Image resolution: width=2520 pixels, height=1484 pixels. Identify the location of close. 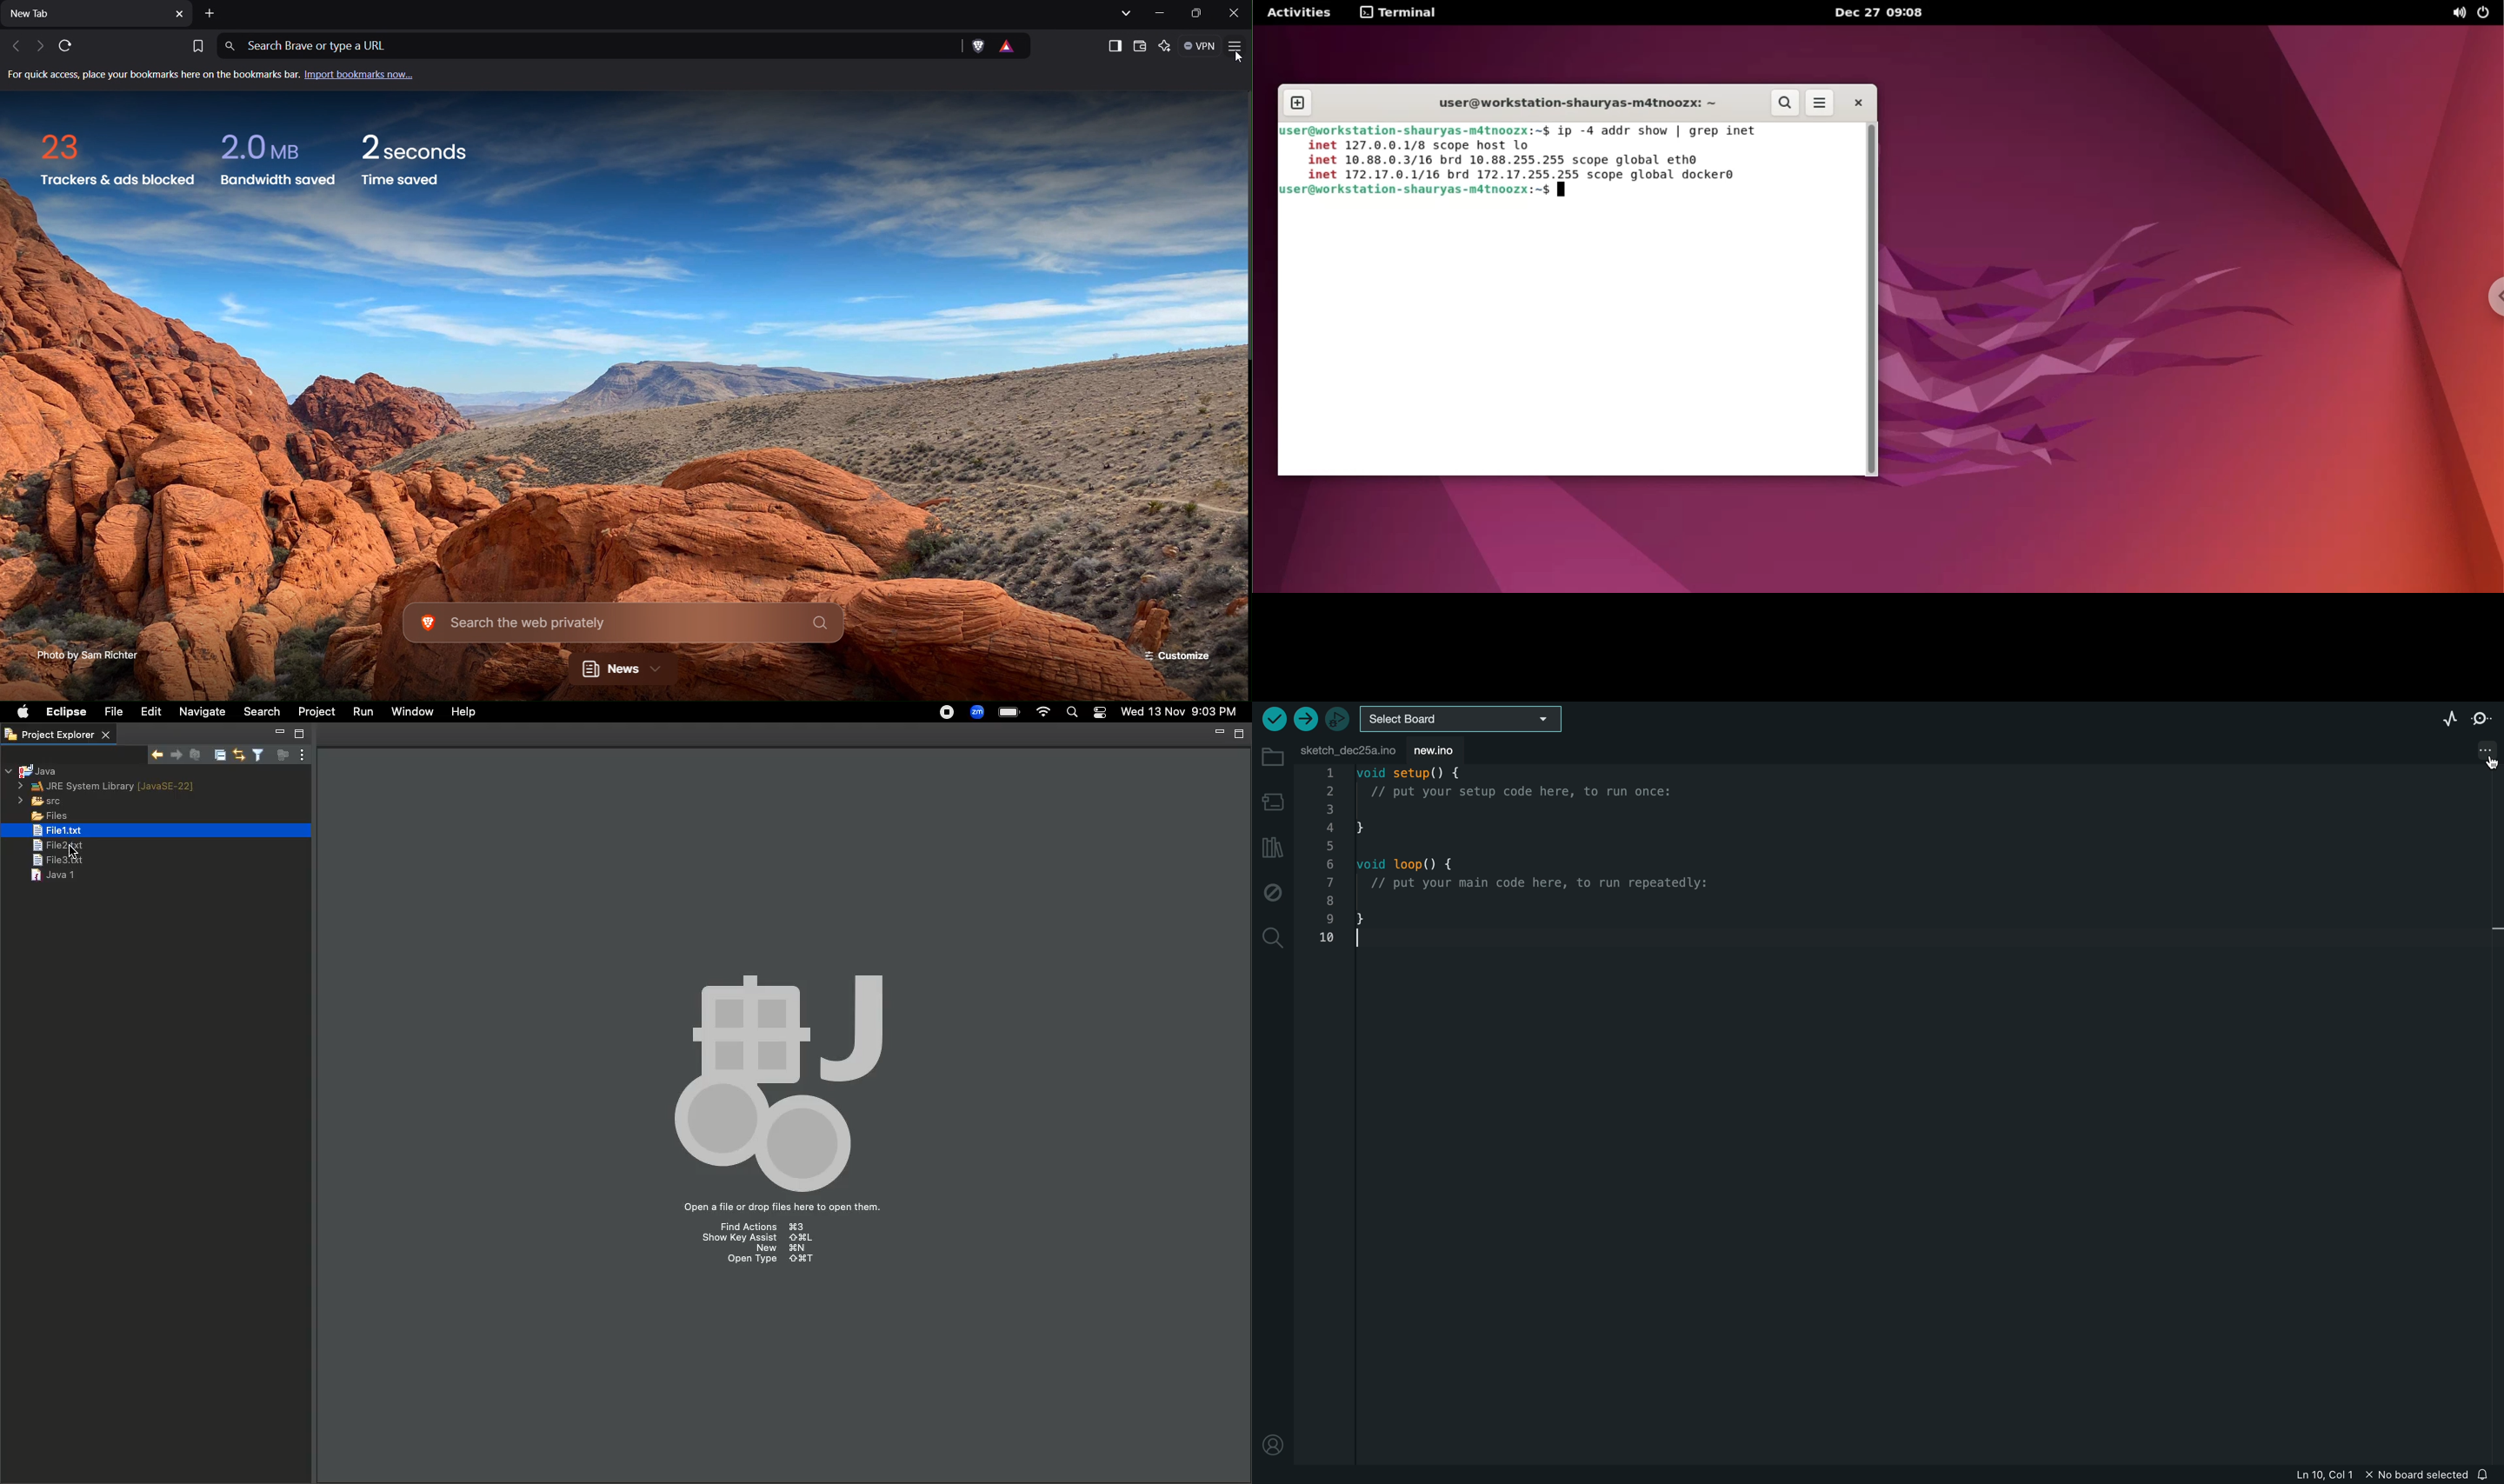
(1856, 103).